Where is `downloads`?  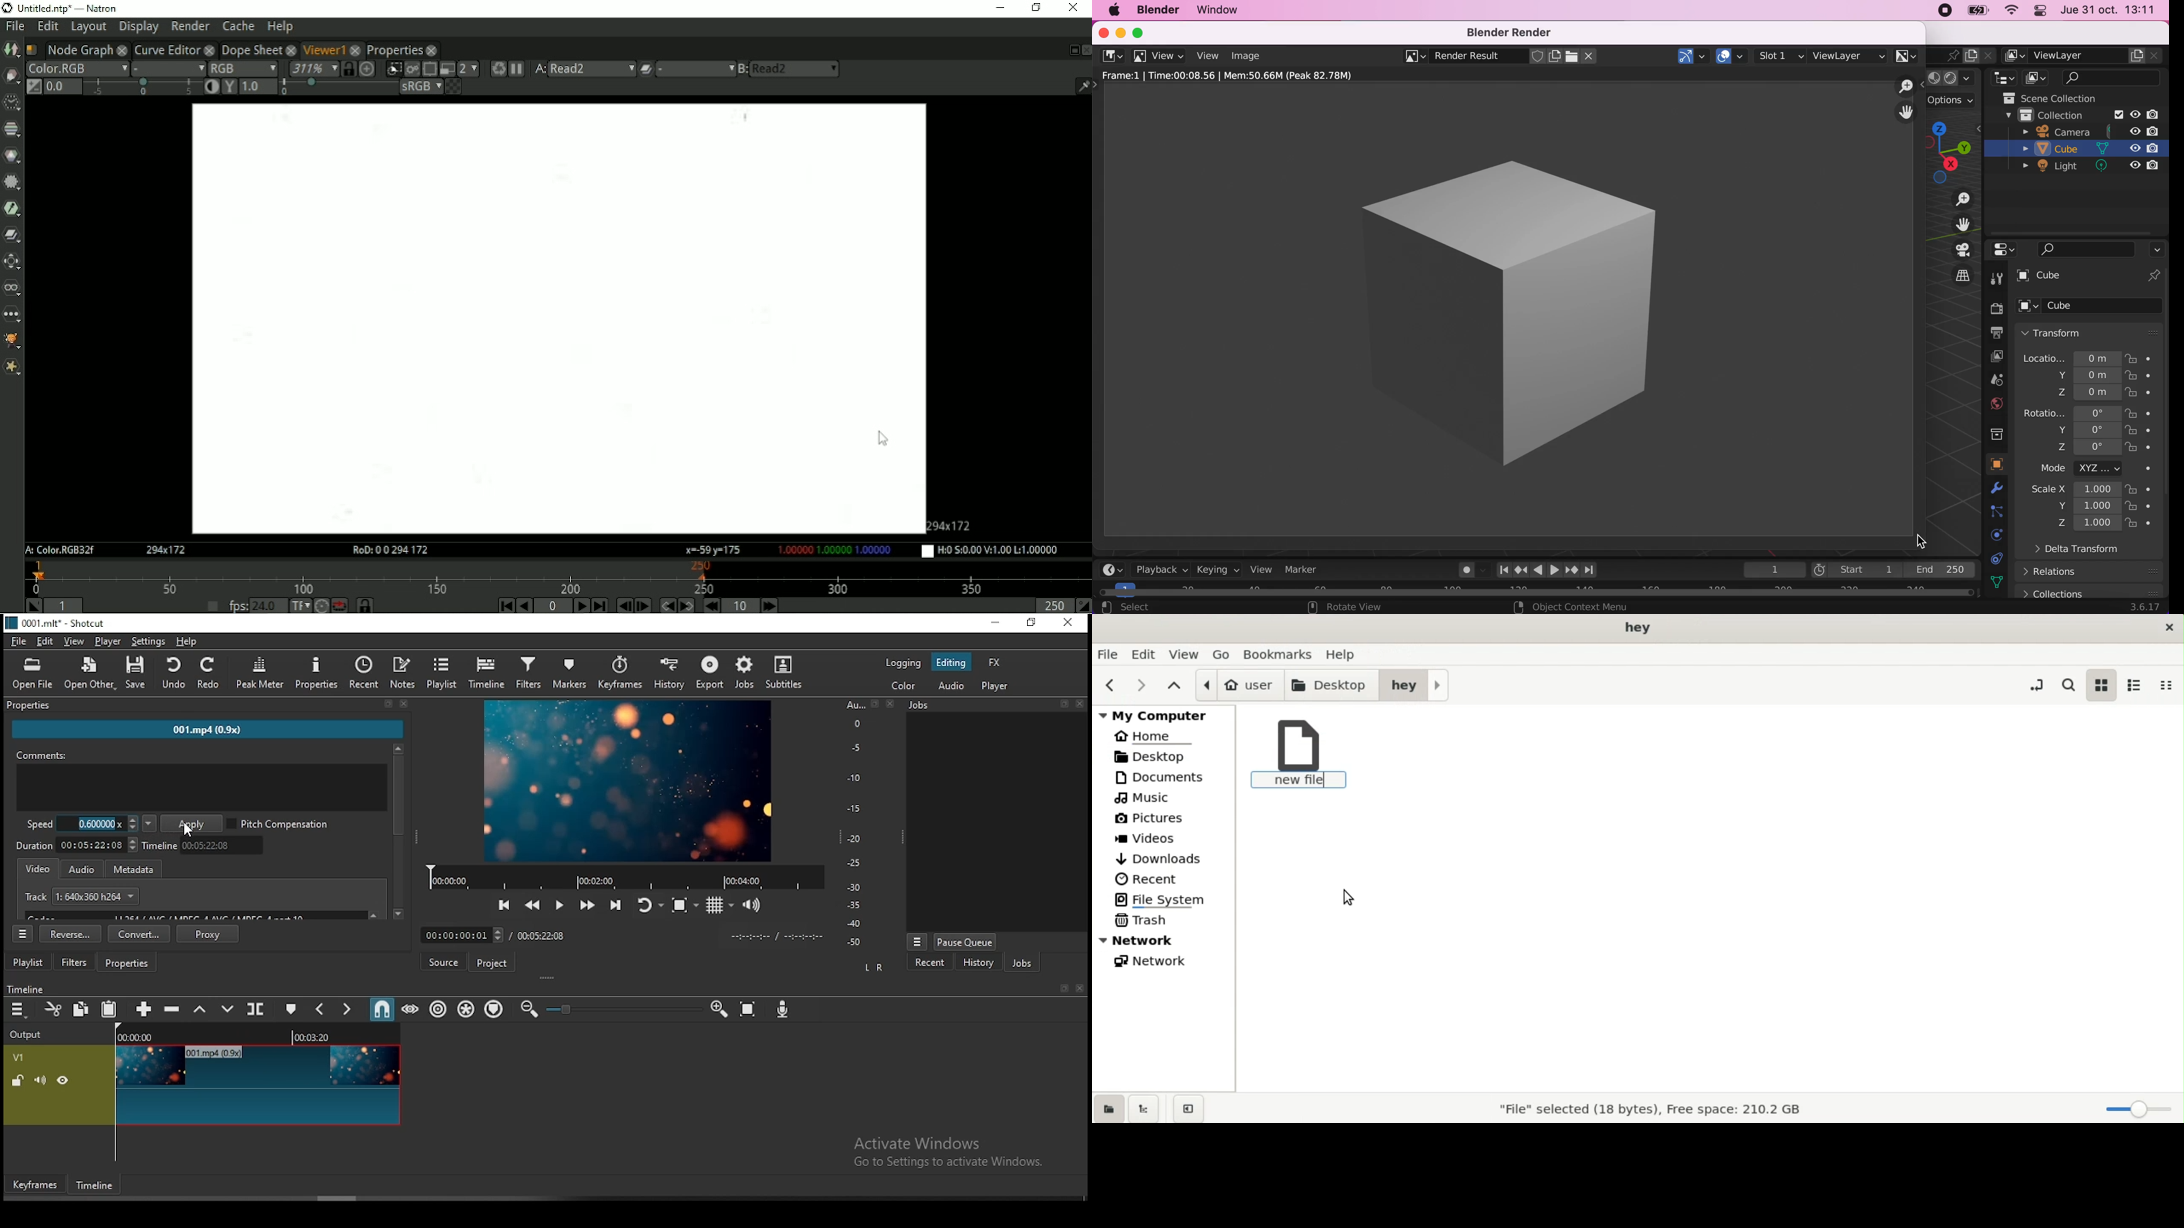
downloads is located at coordinates (1160, 857).